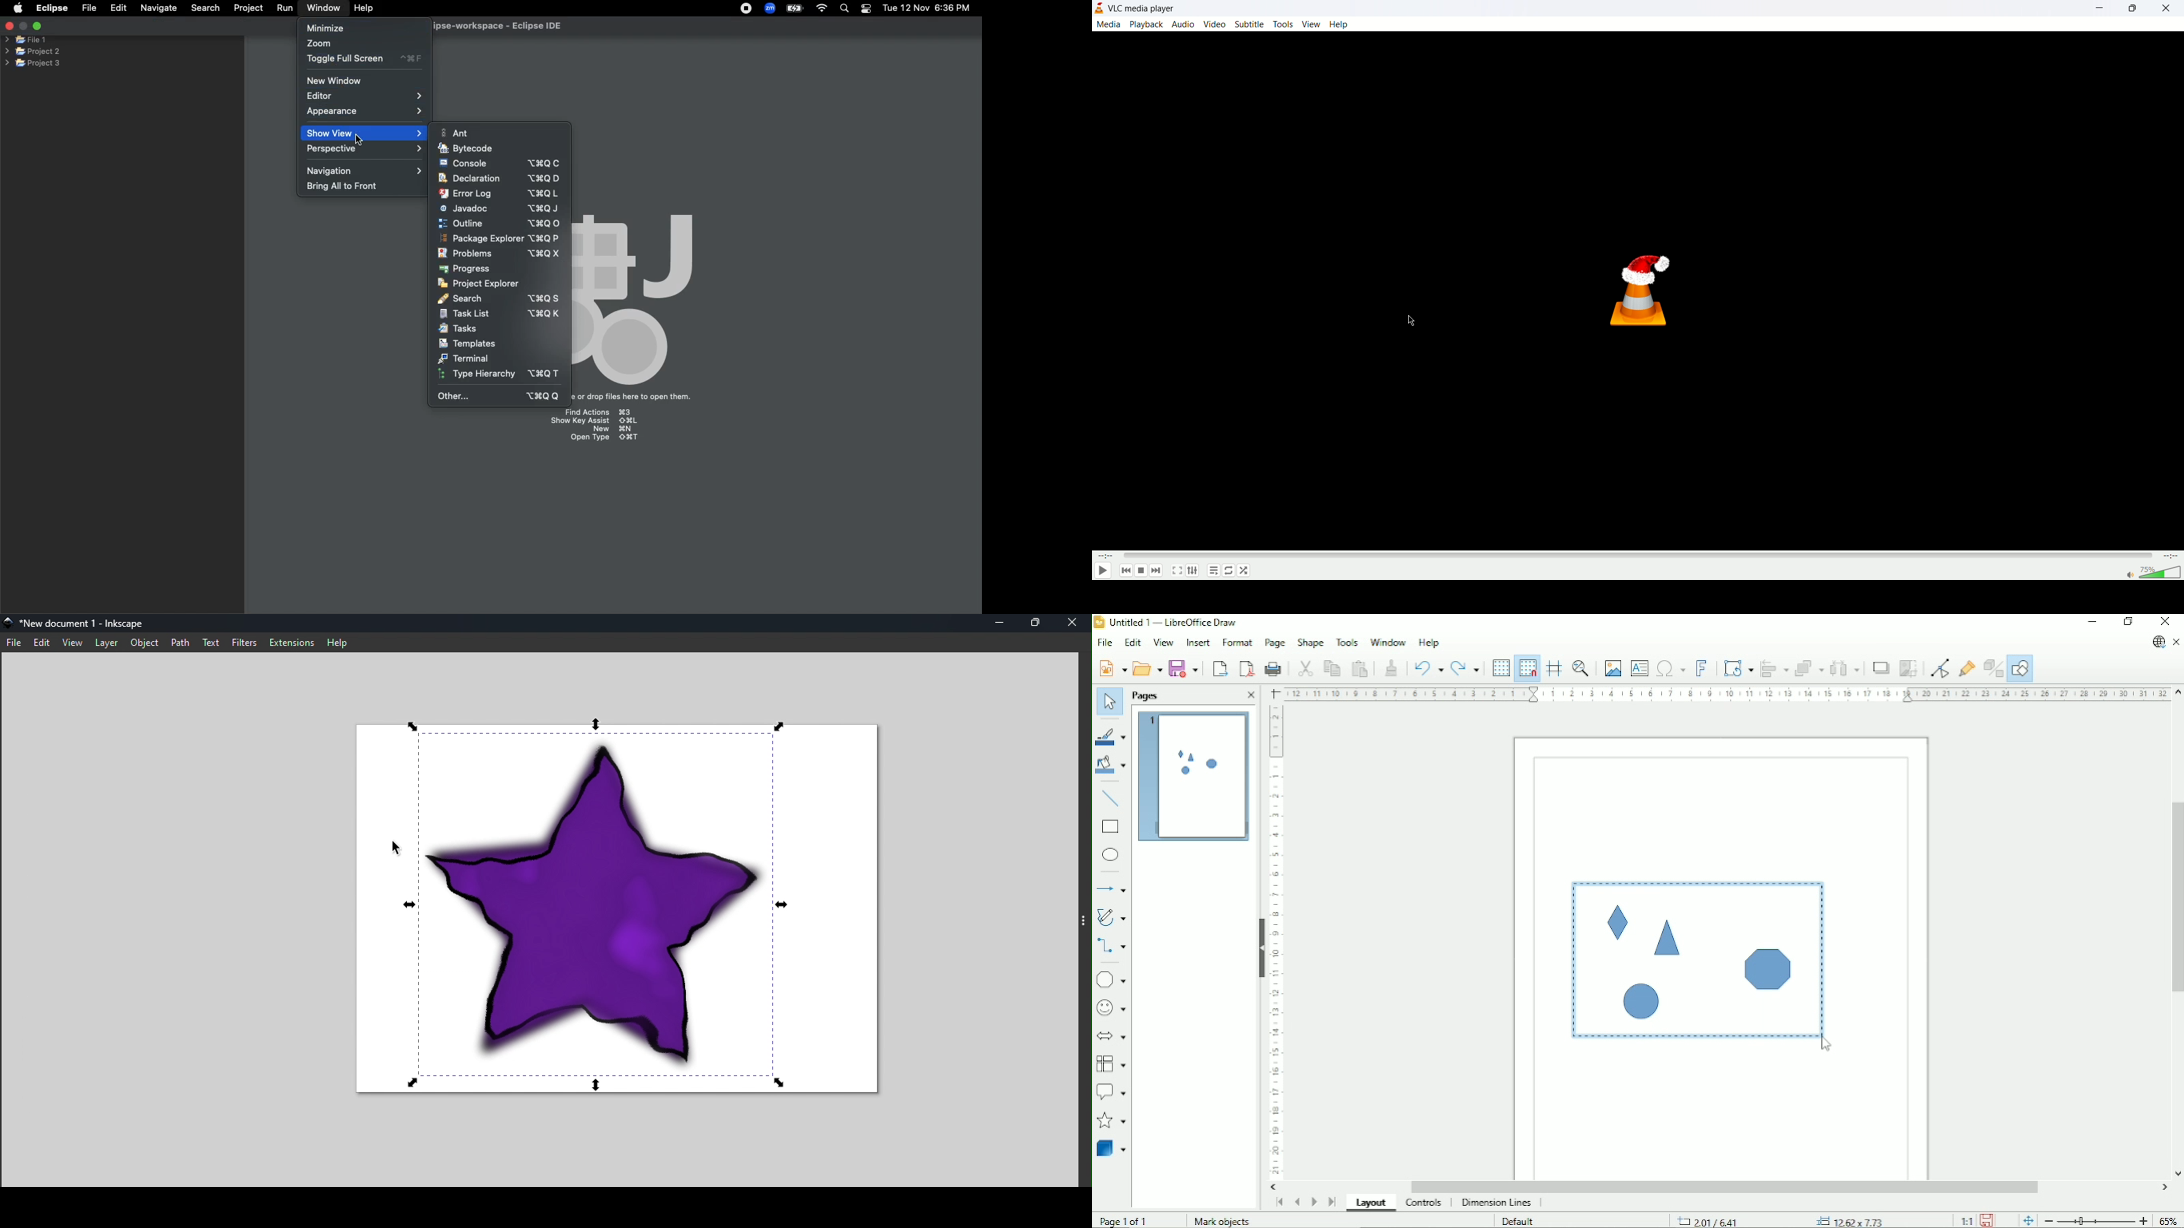 Image resolution: width=2184 pixels, height=1232 pixels. I want to click on audio, so click(1184, 26).